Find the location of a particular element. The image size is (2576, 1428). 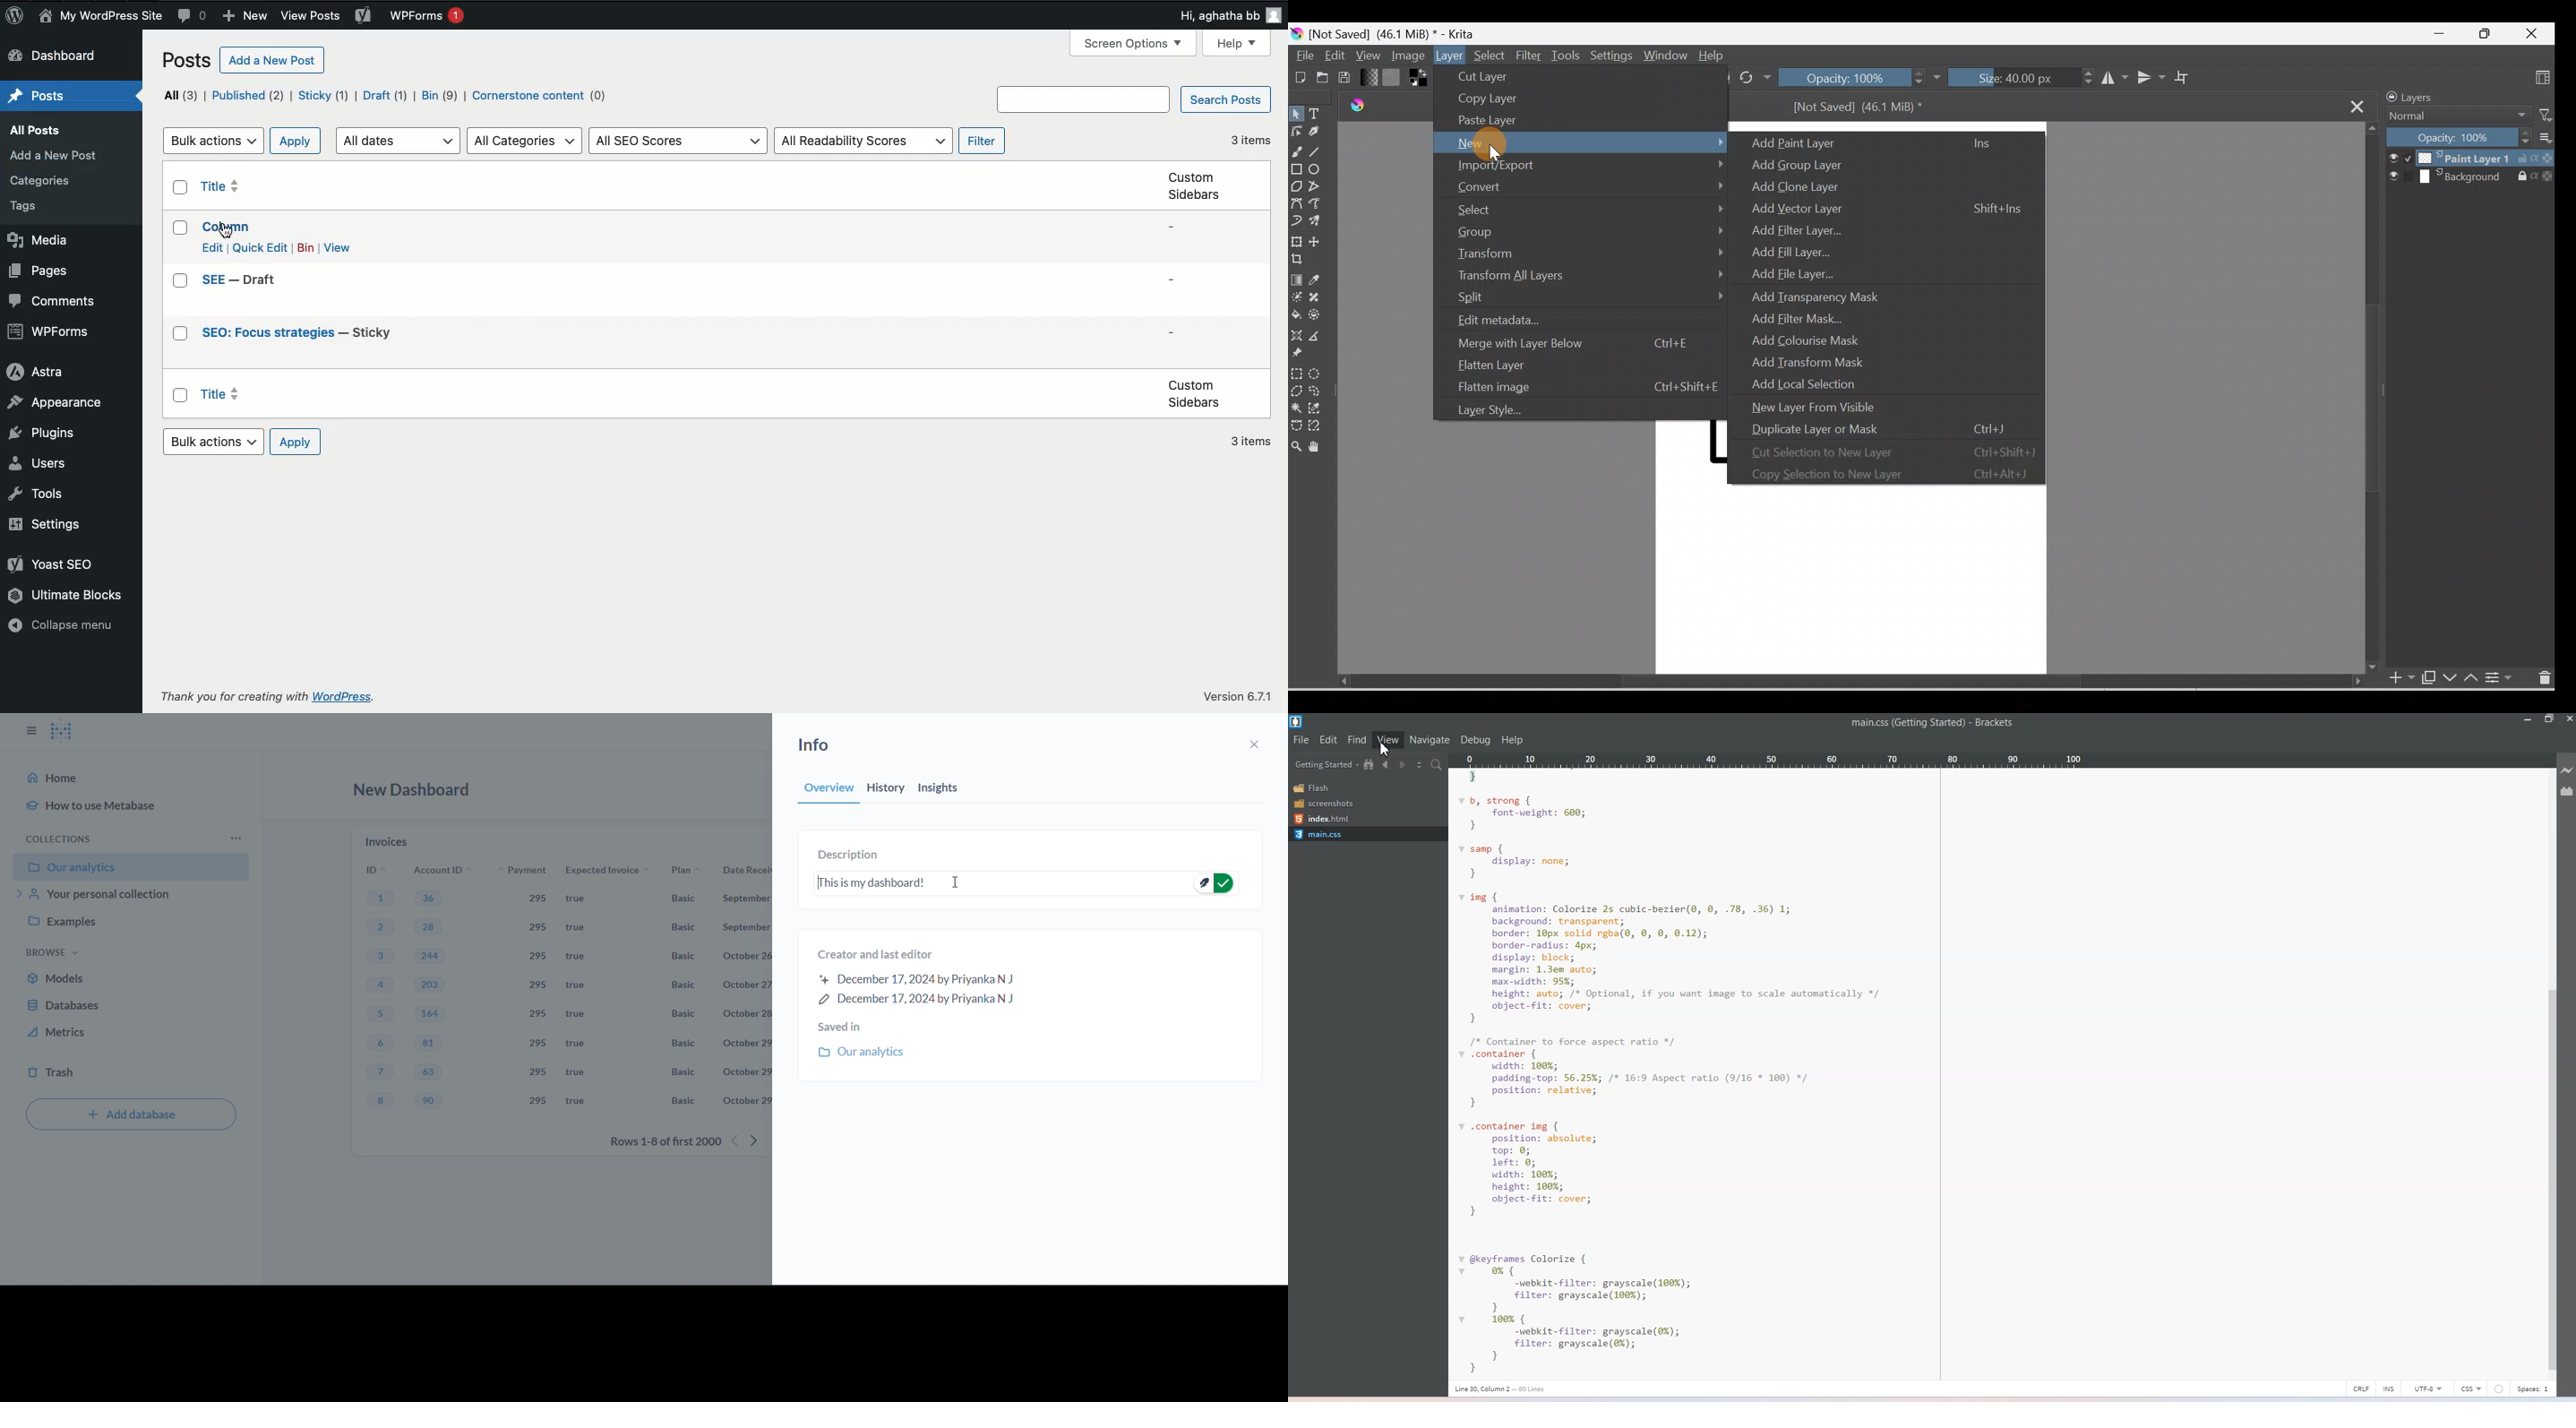

Draft is located at coordinates (385, 95).